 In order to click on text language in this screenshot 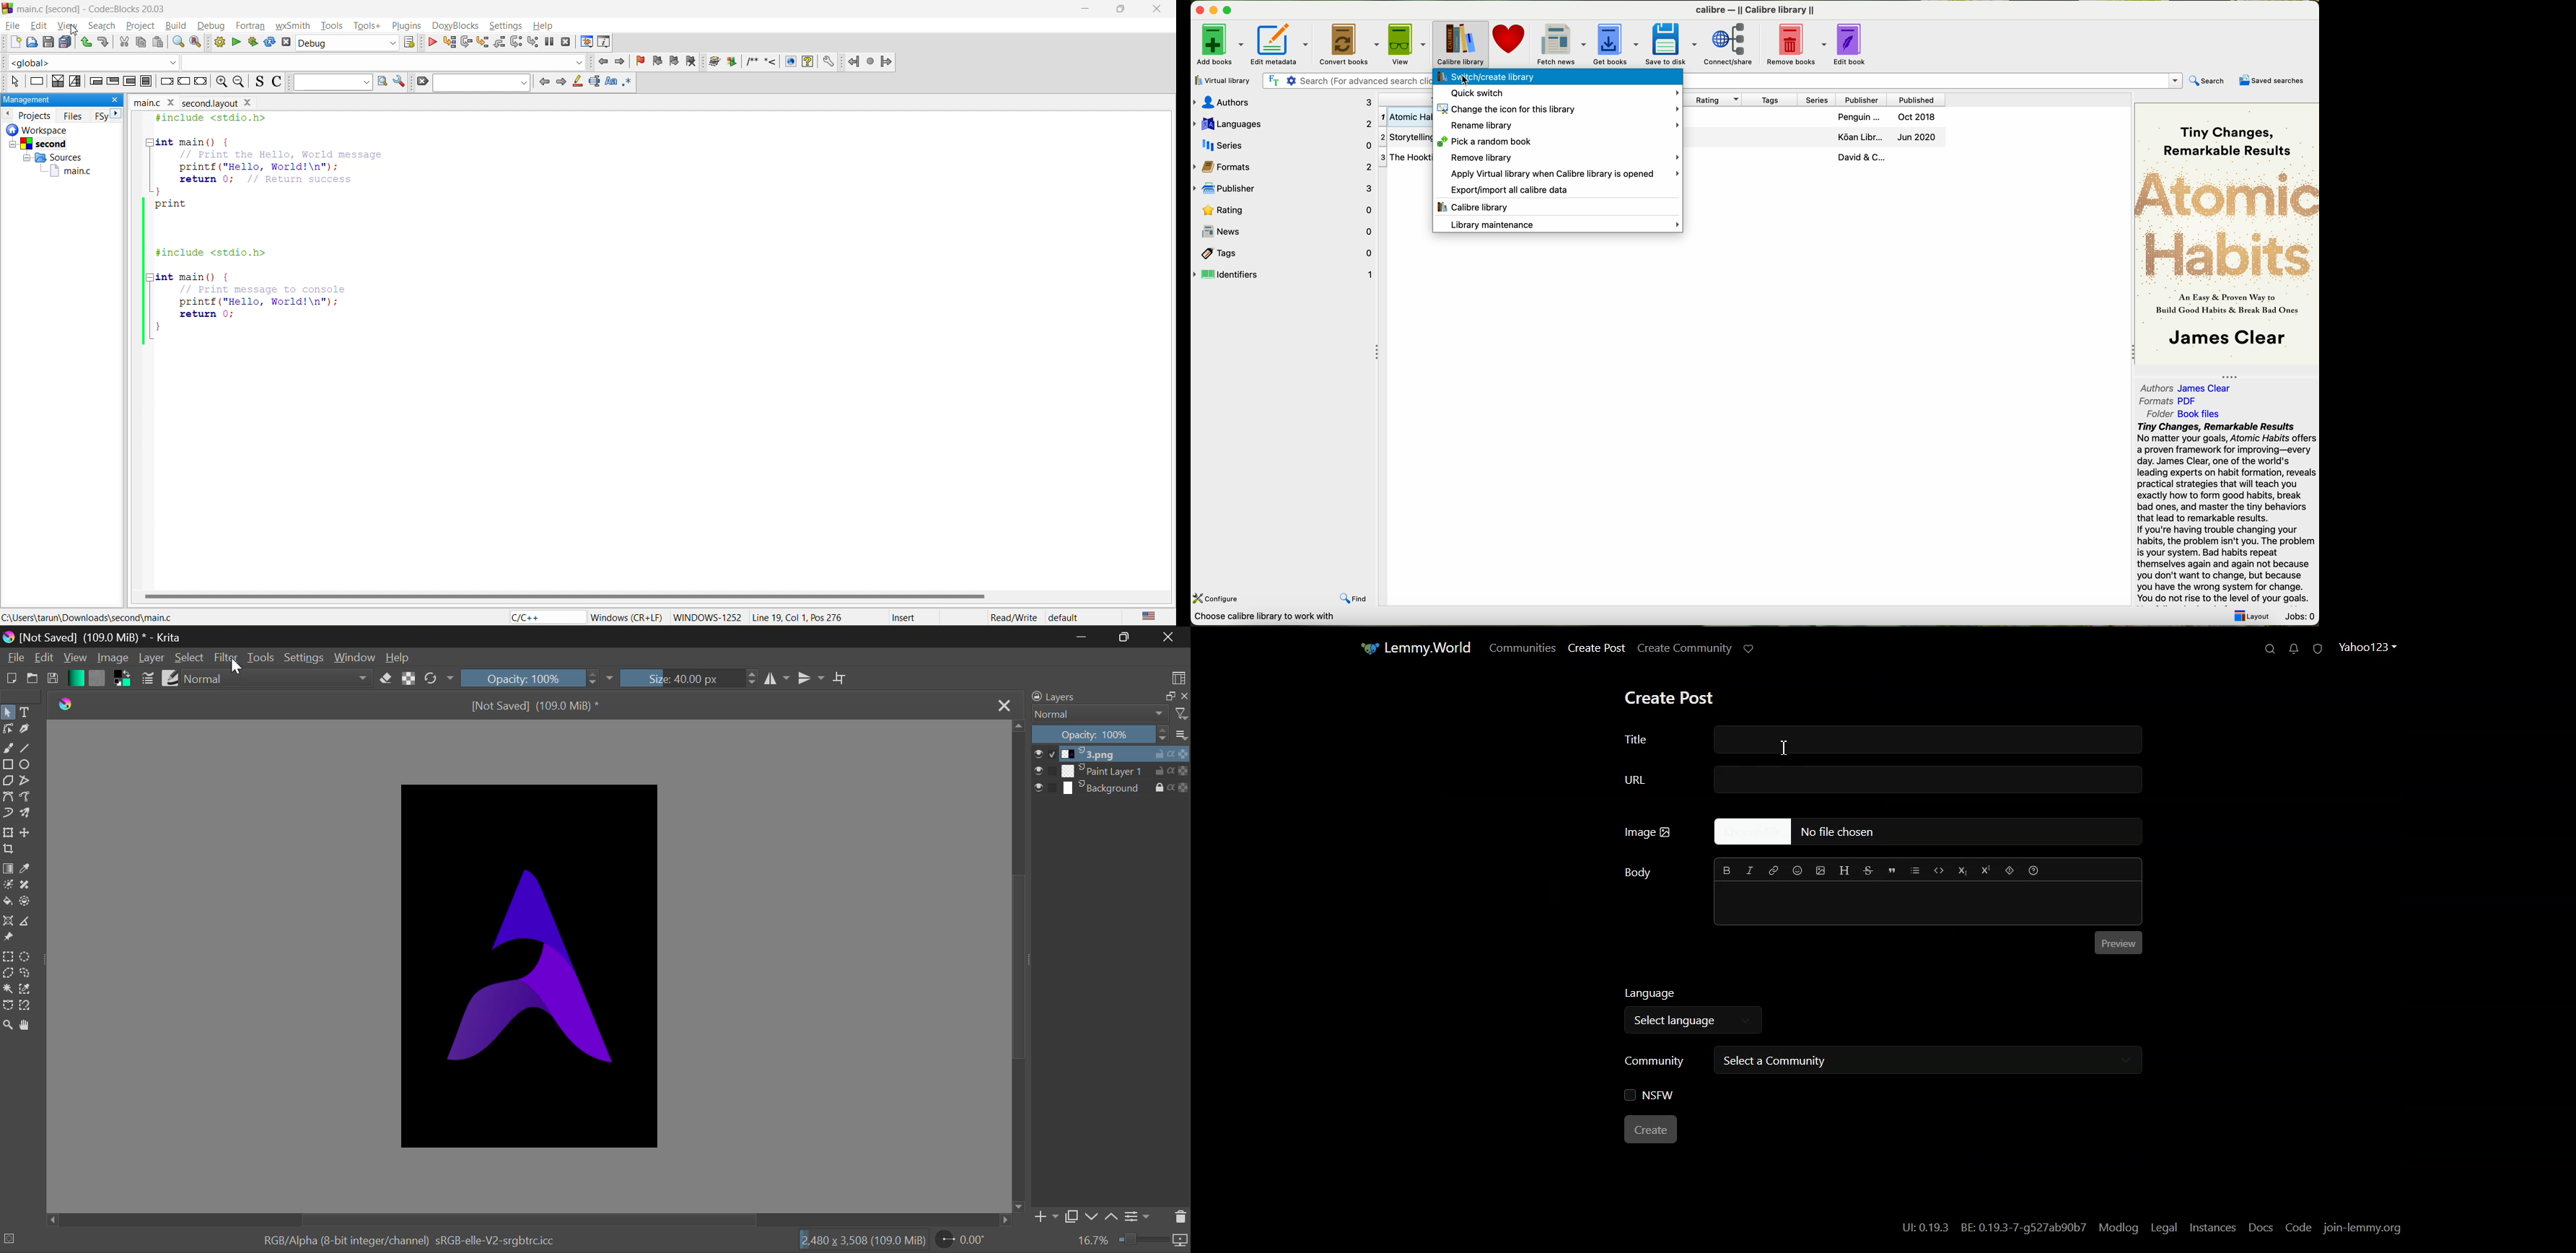, I will do `click(1149, 616)`.